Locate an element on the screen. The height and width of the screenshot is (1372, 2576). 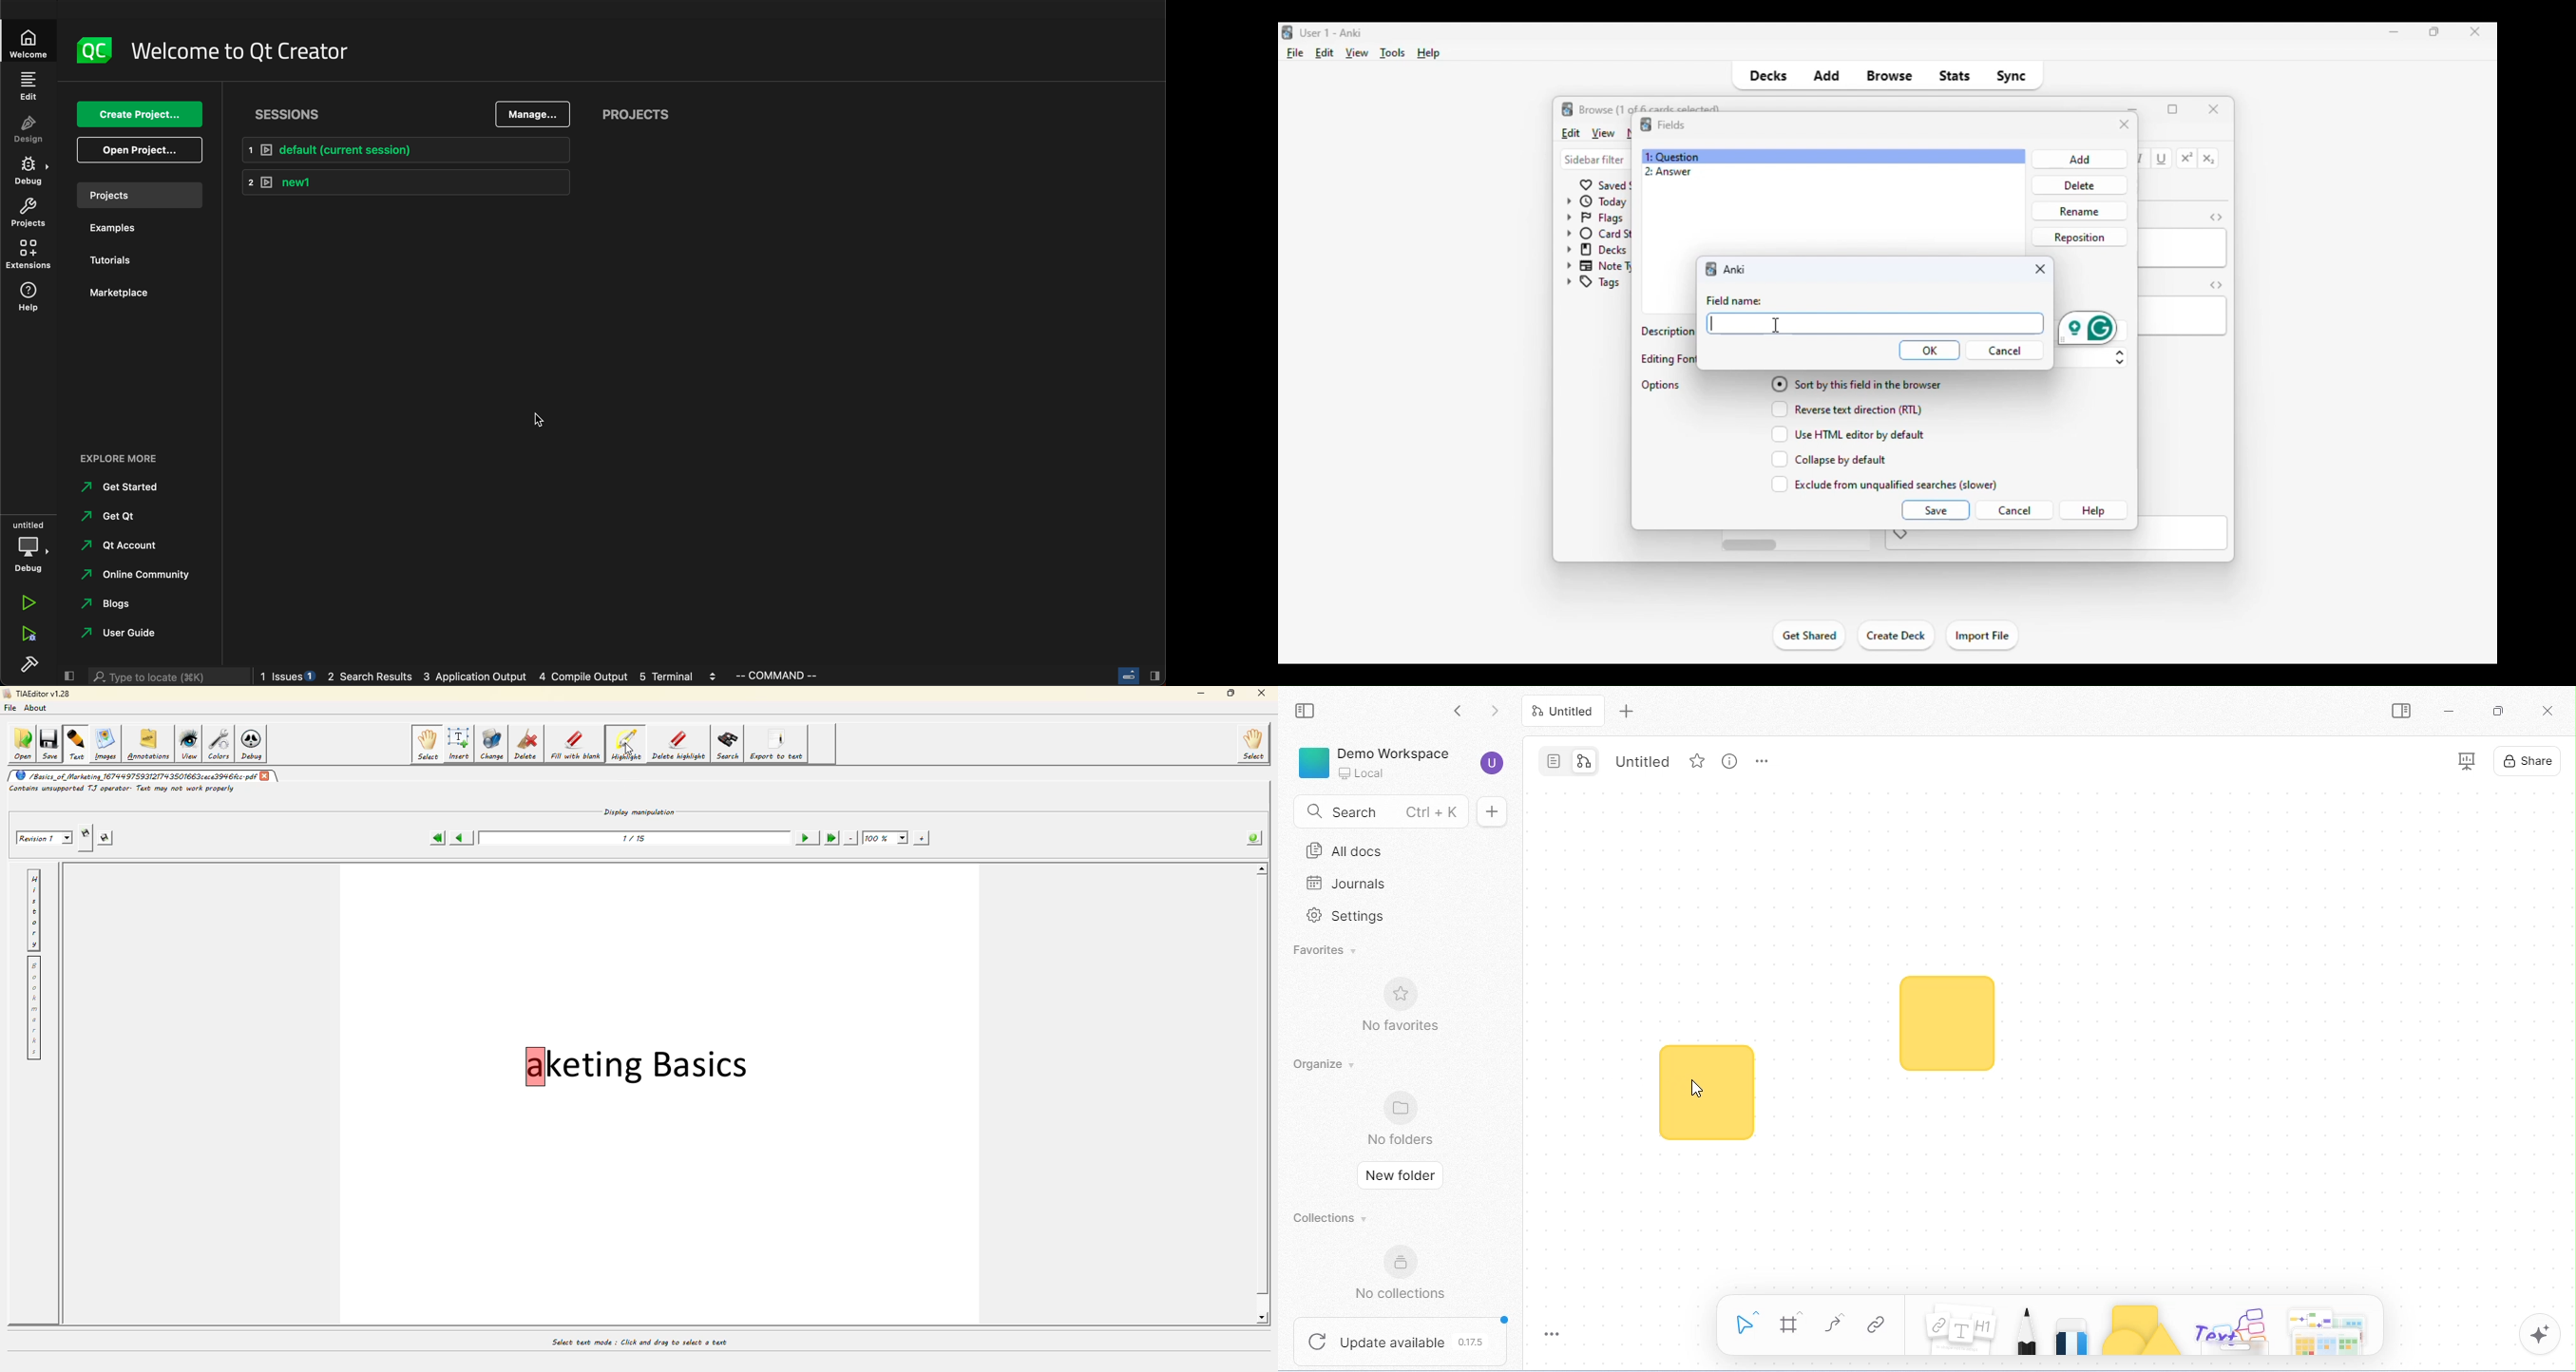
help is located at coordinates (2094, 511).